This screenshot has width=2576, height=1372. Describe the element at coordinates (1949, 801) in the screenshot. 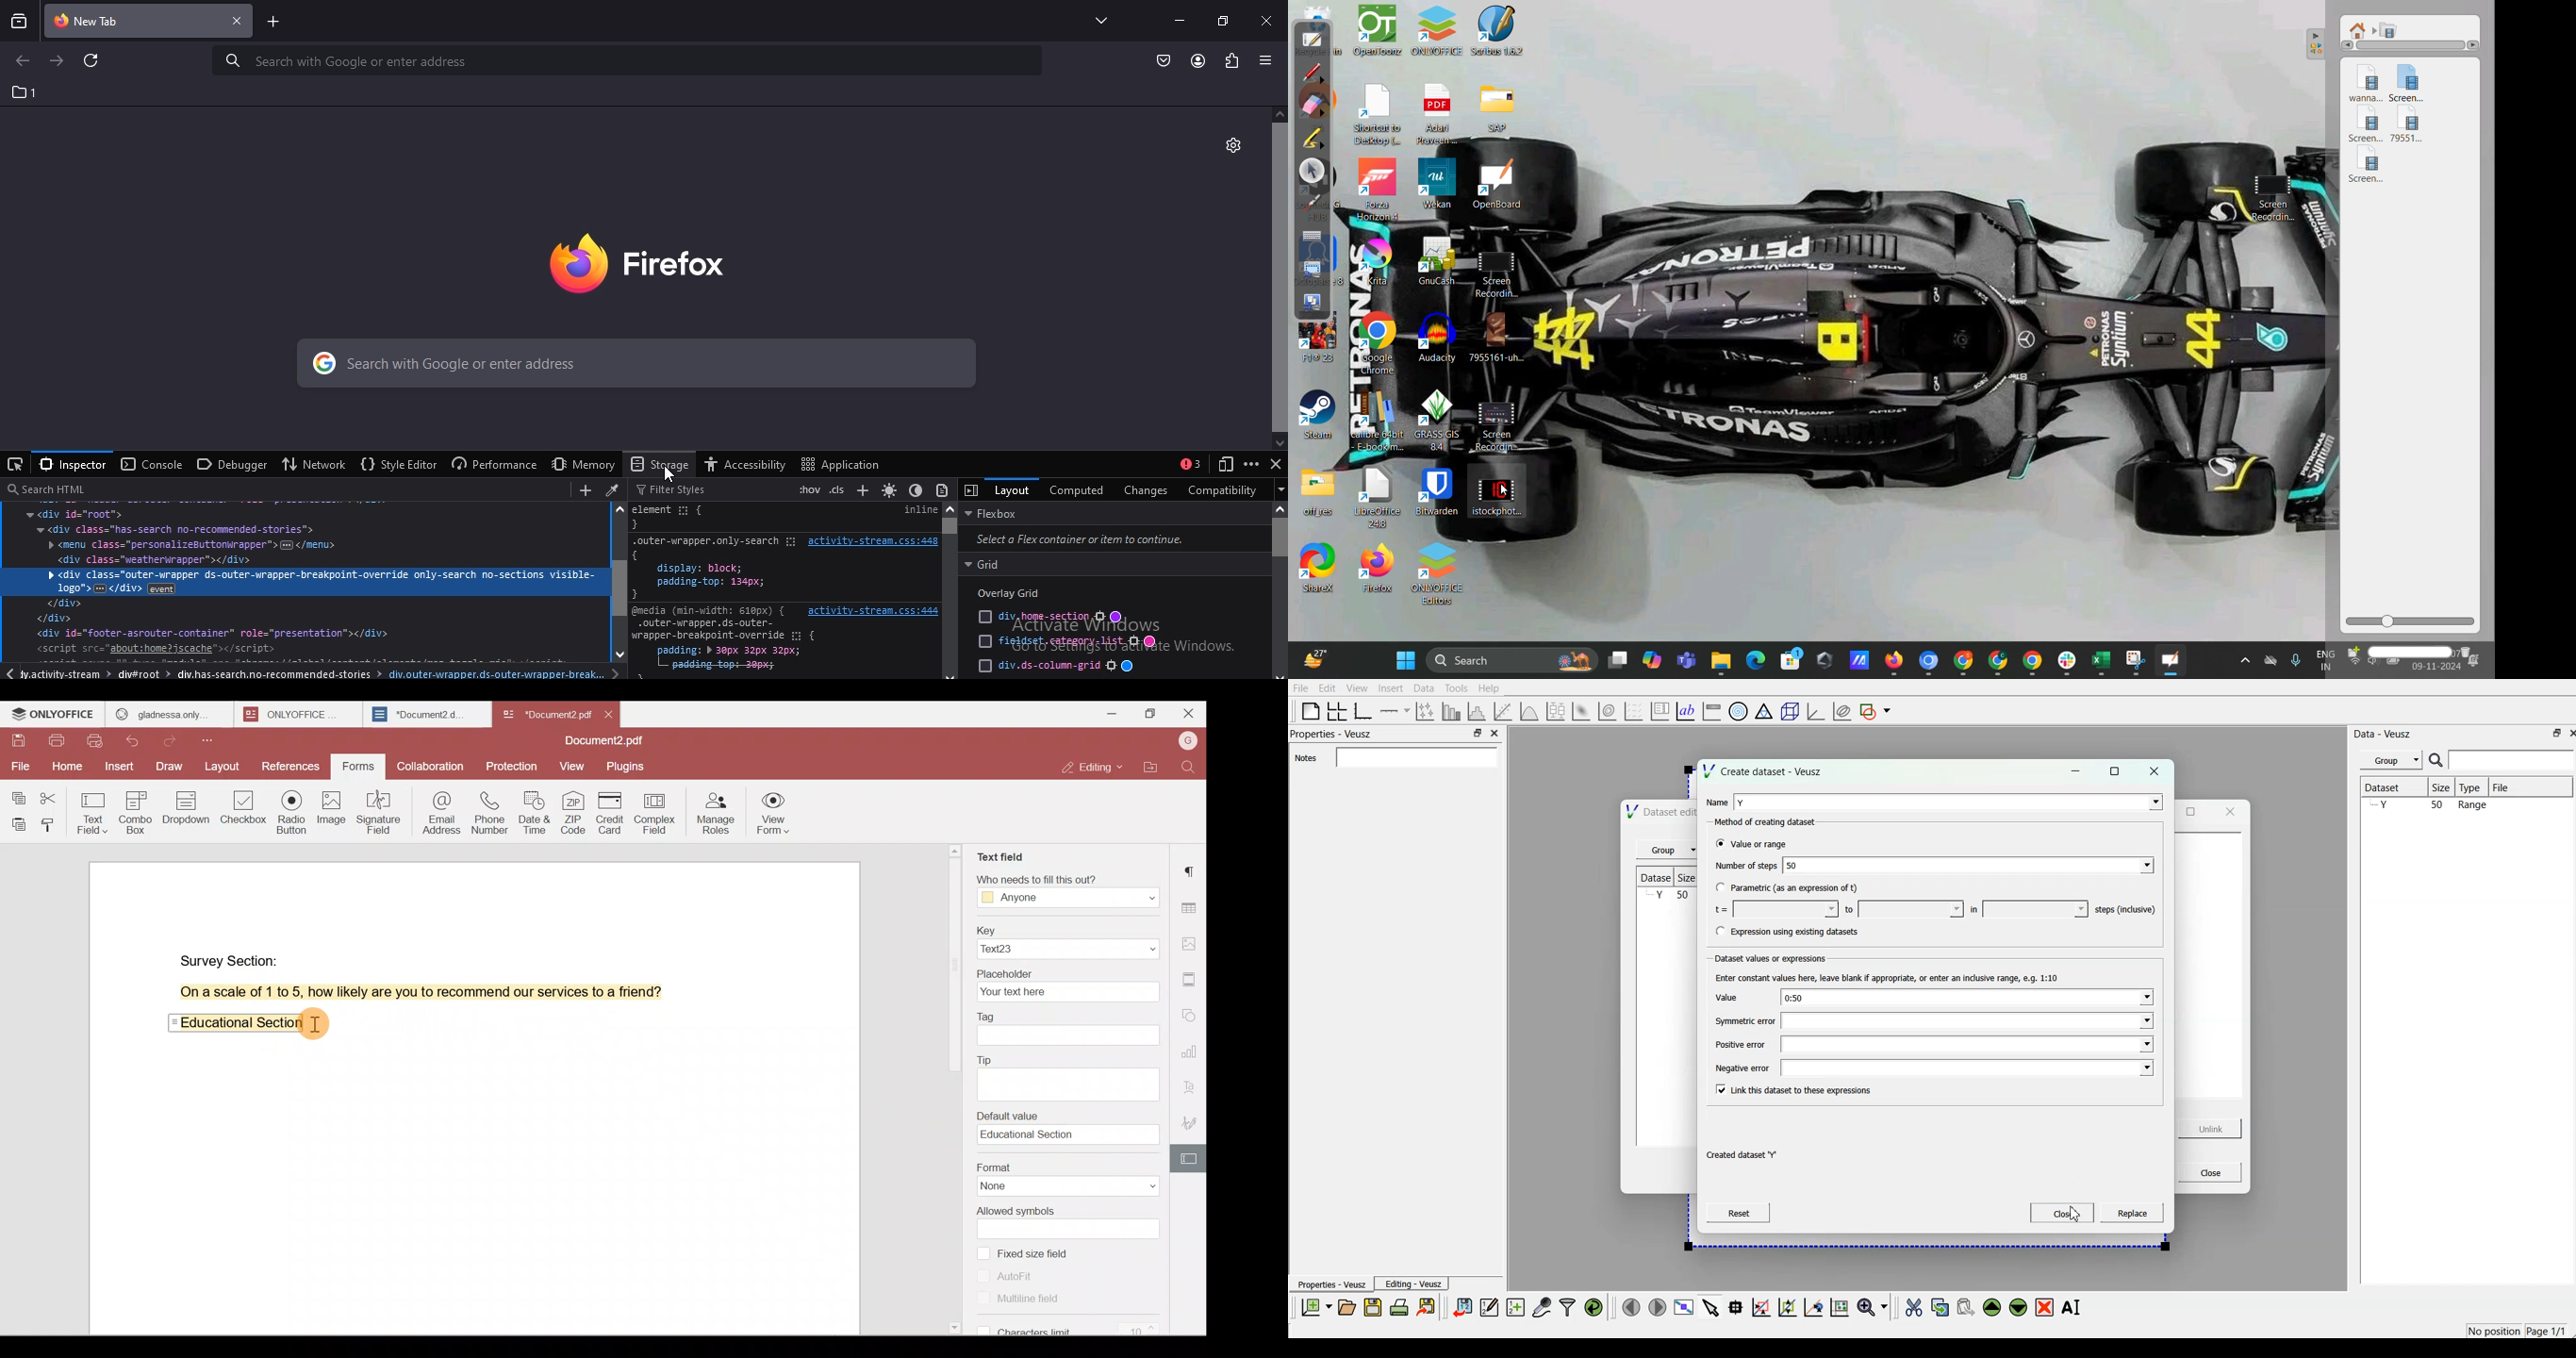

I see `Y` at that location.